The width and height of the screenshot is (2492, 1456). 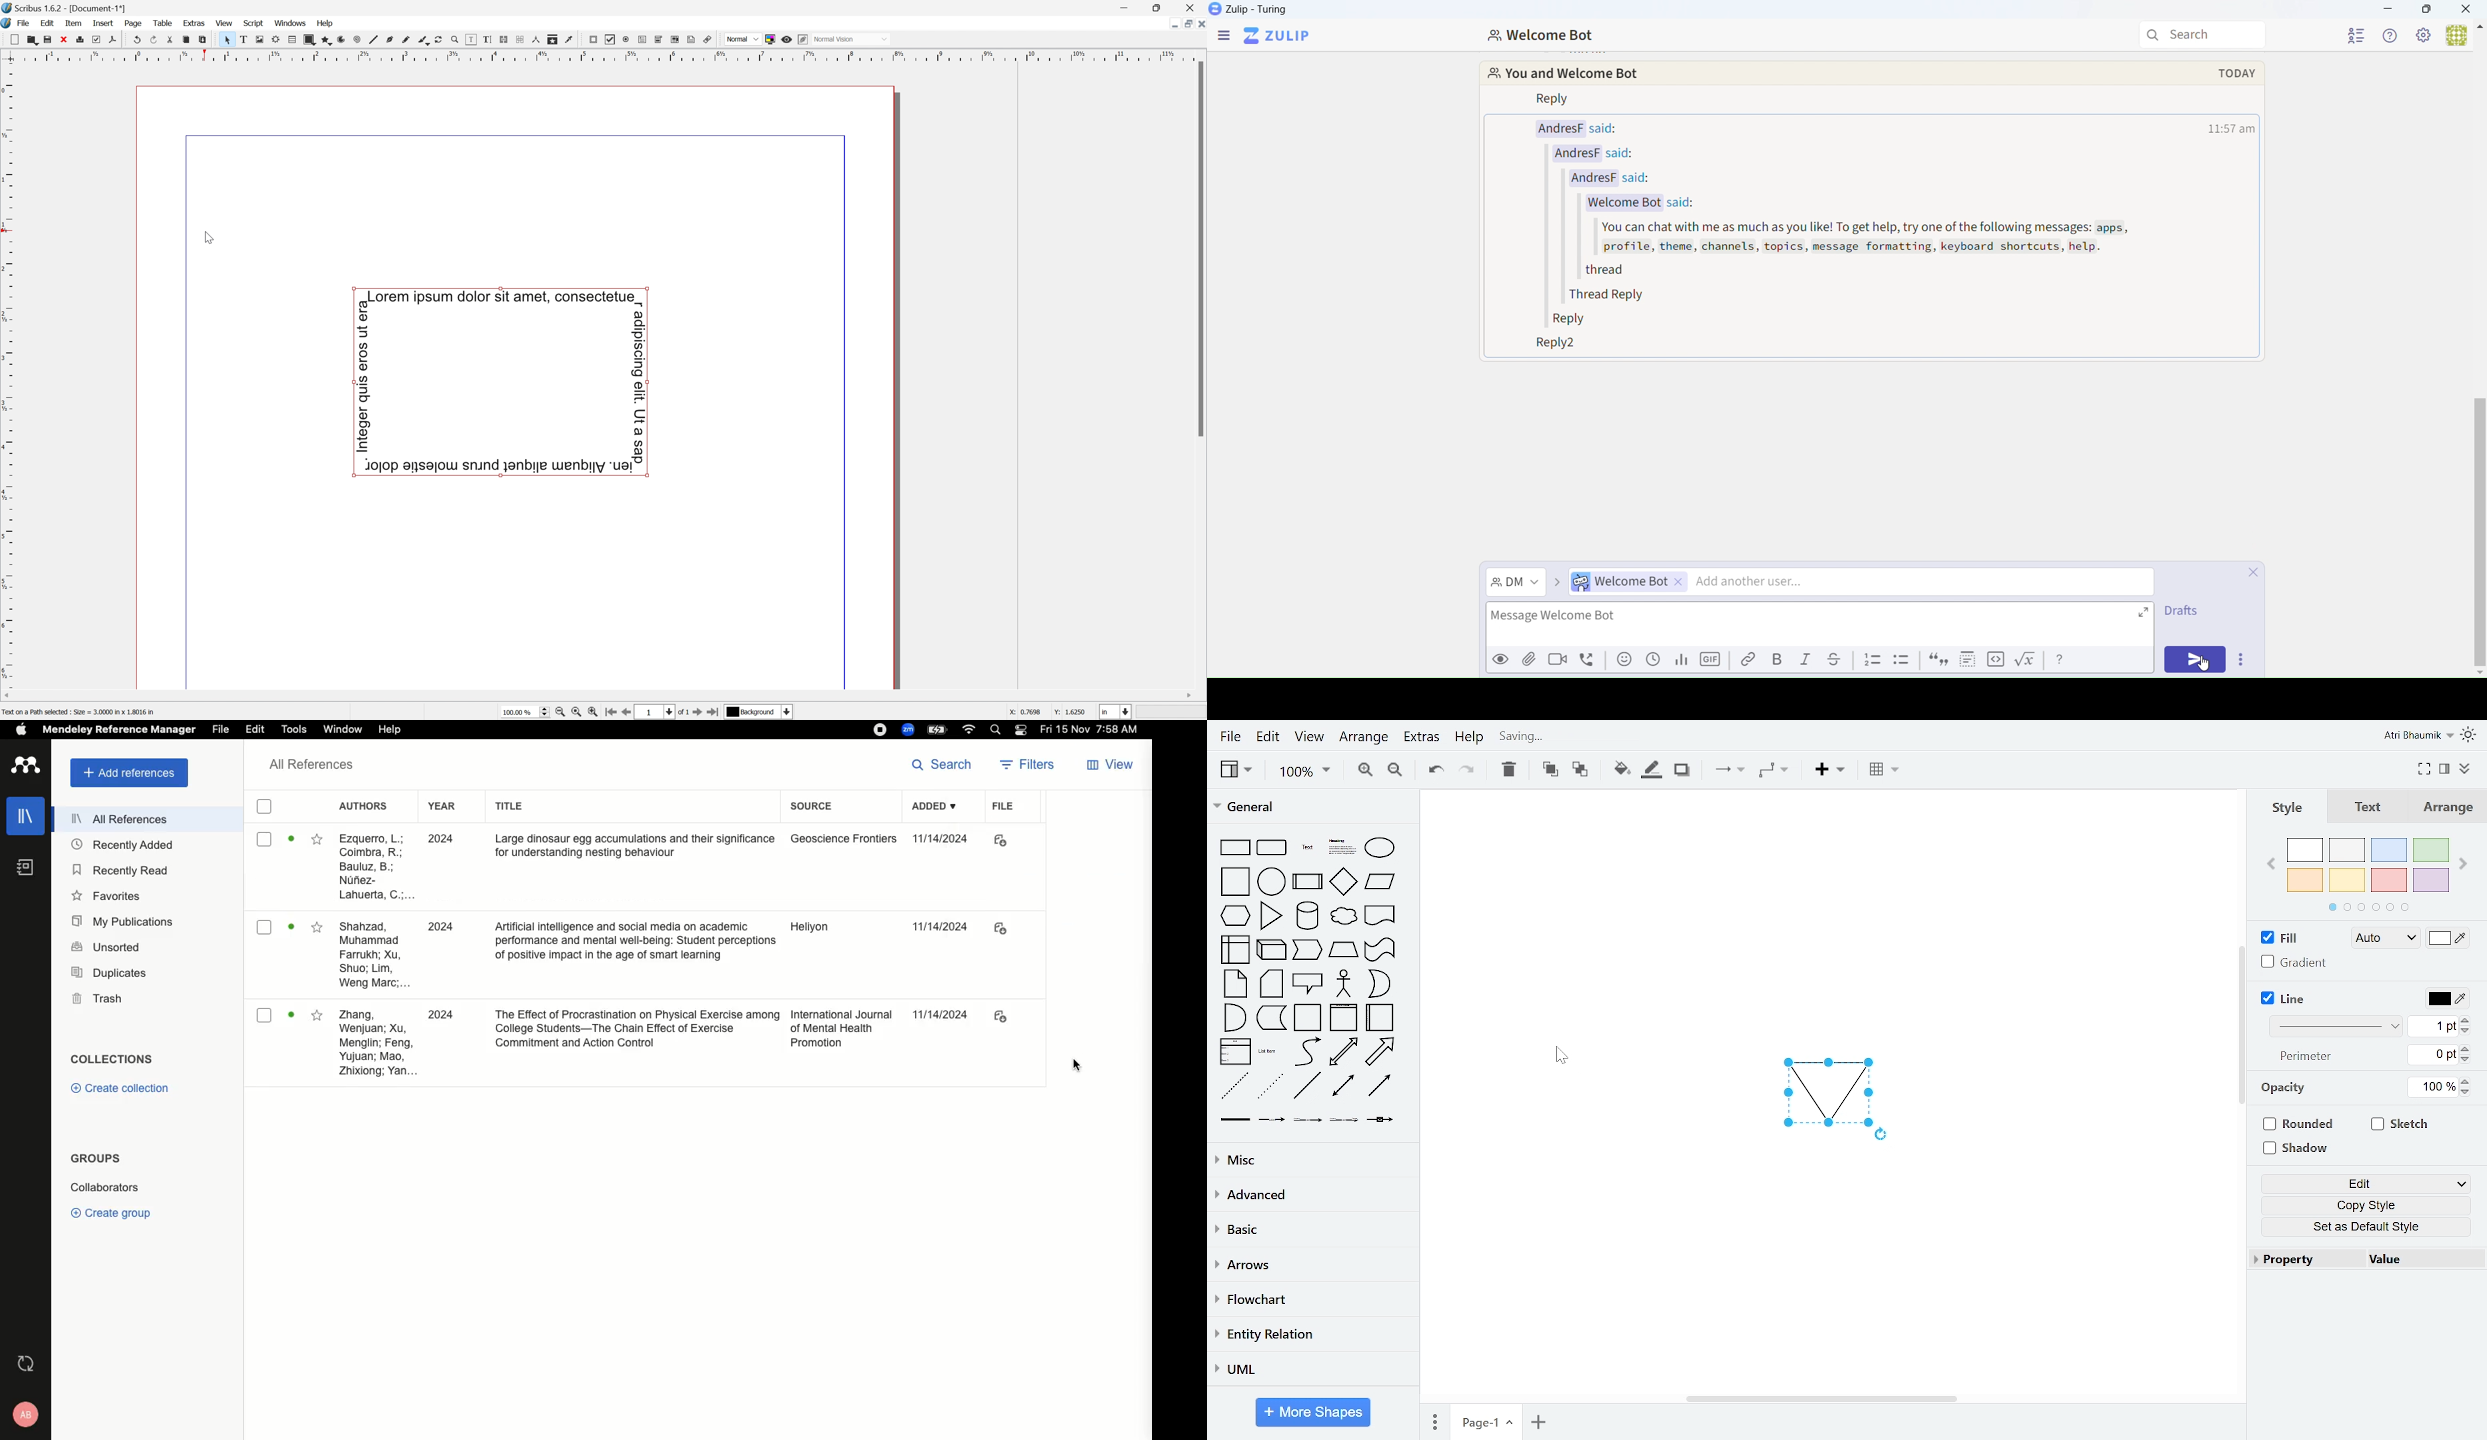 What do you see at coordinates (1996, 662) in the screenshot?
I see `code` at bounding box center [1996, 662].